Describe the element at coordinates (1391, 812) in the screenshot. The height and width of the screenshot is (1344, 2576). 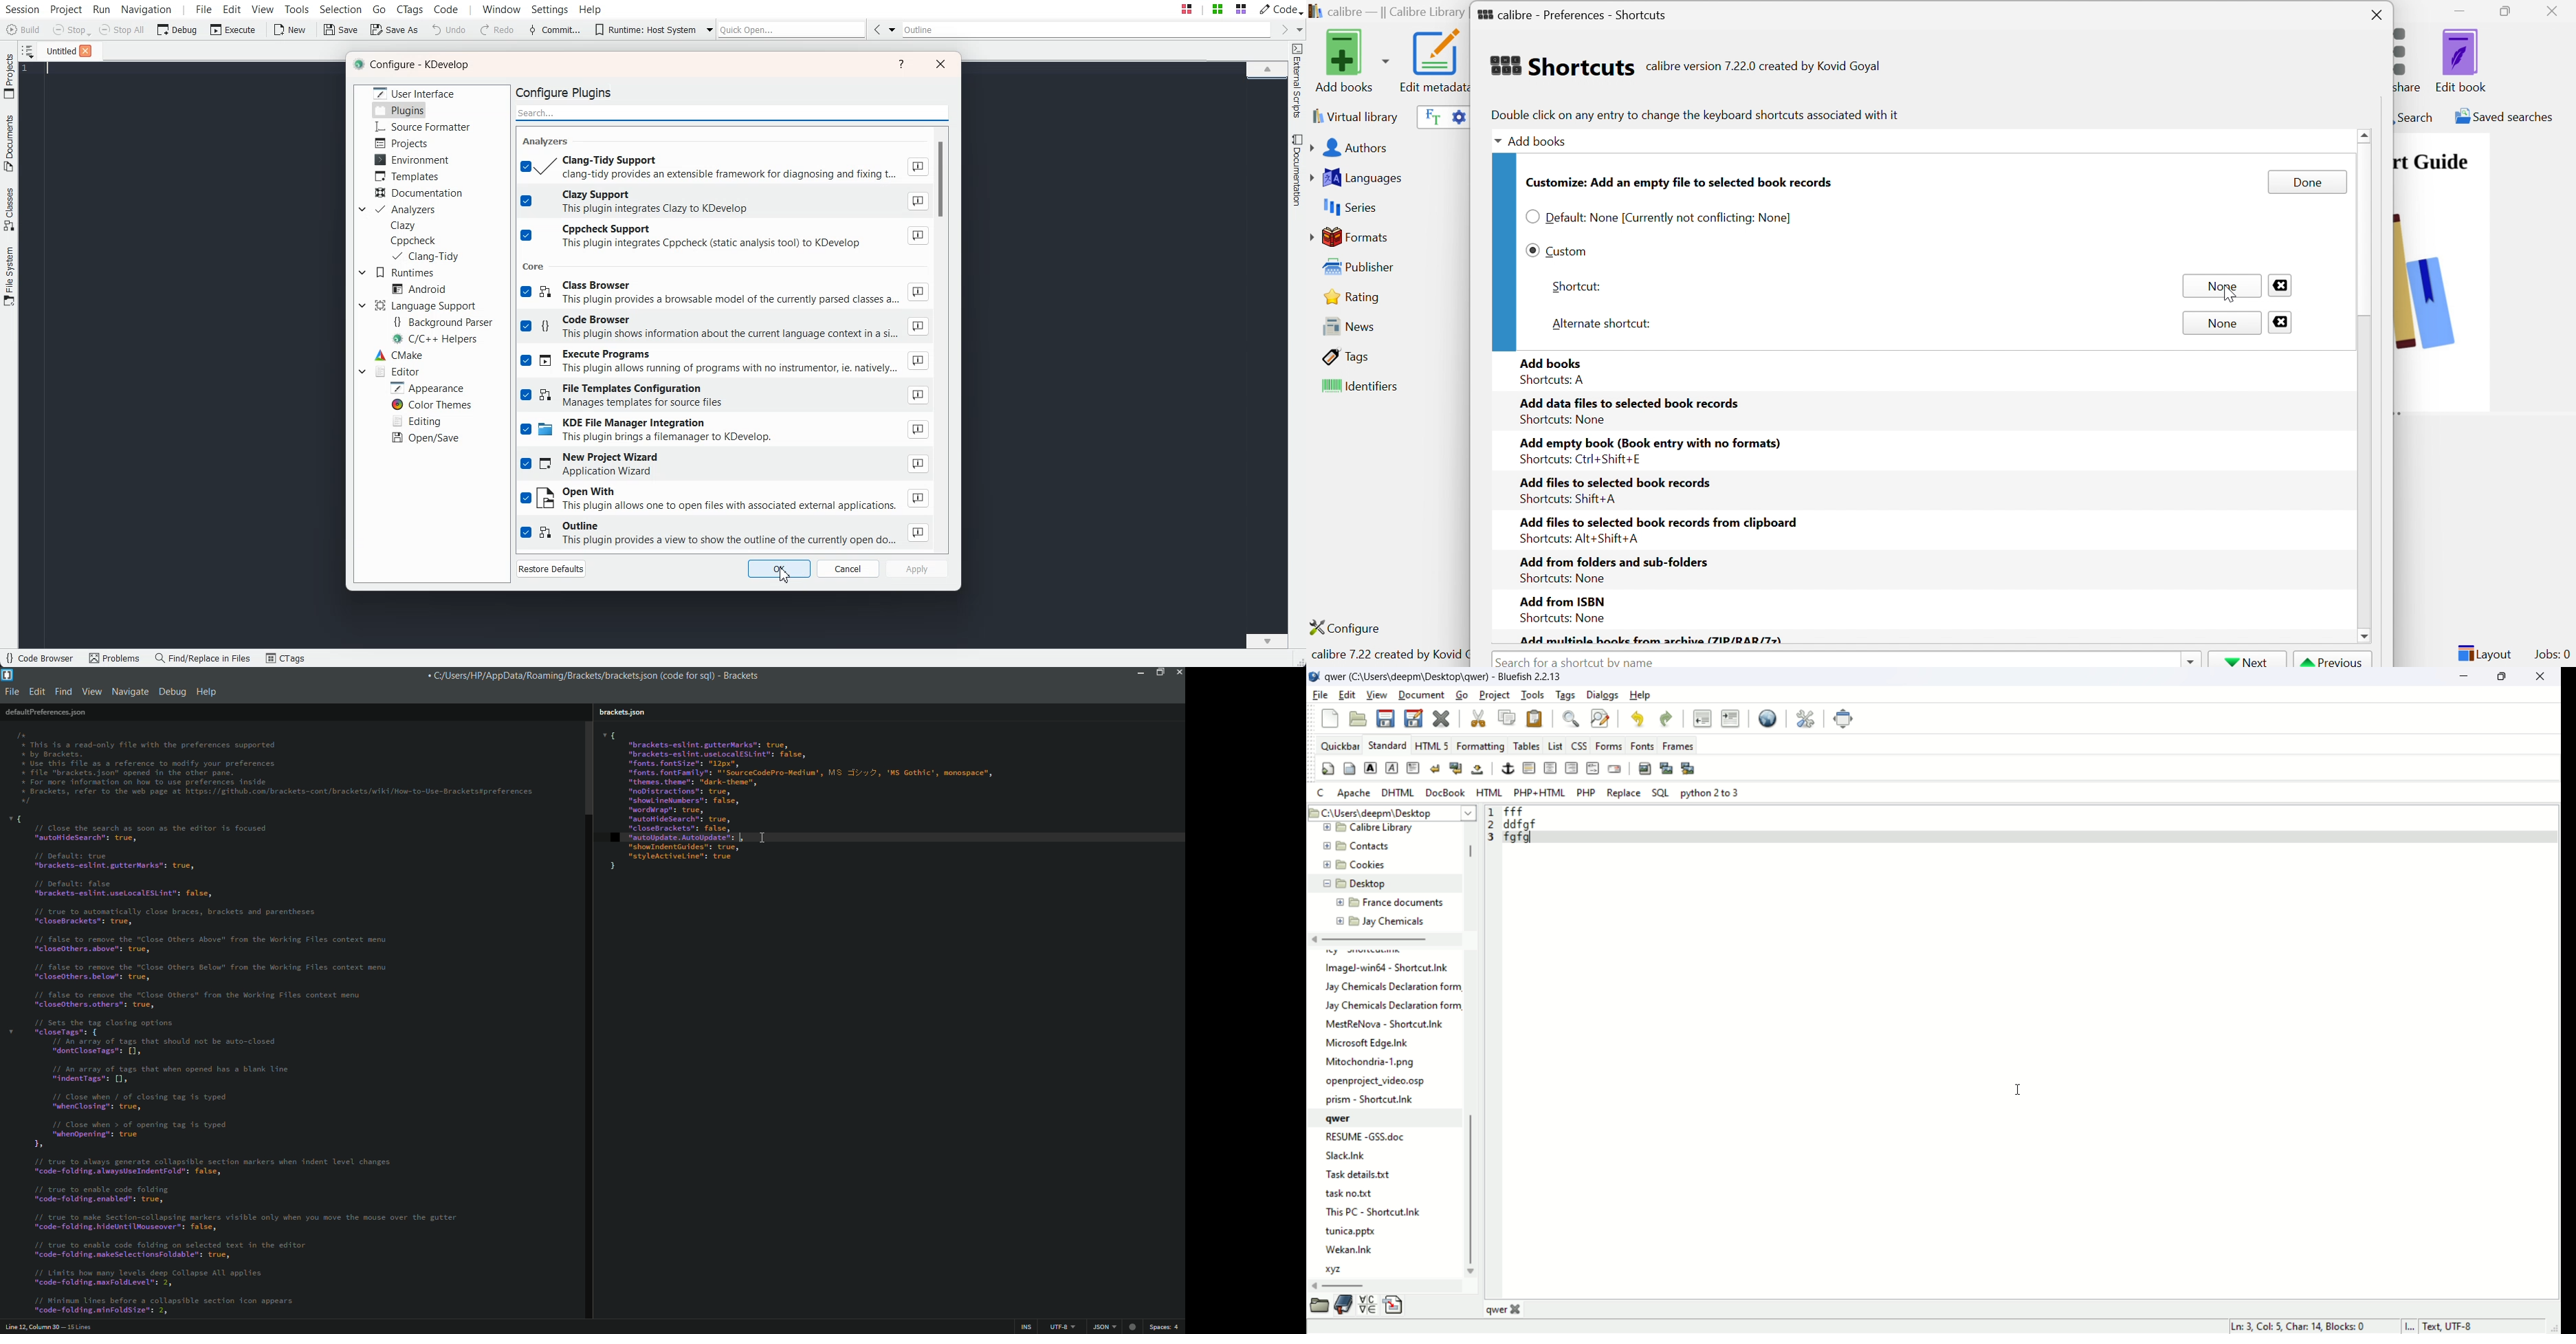
I see `C:\Users\deepm\Desktop` at that location.